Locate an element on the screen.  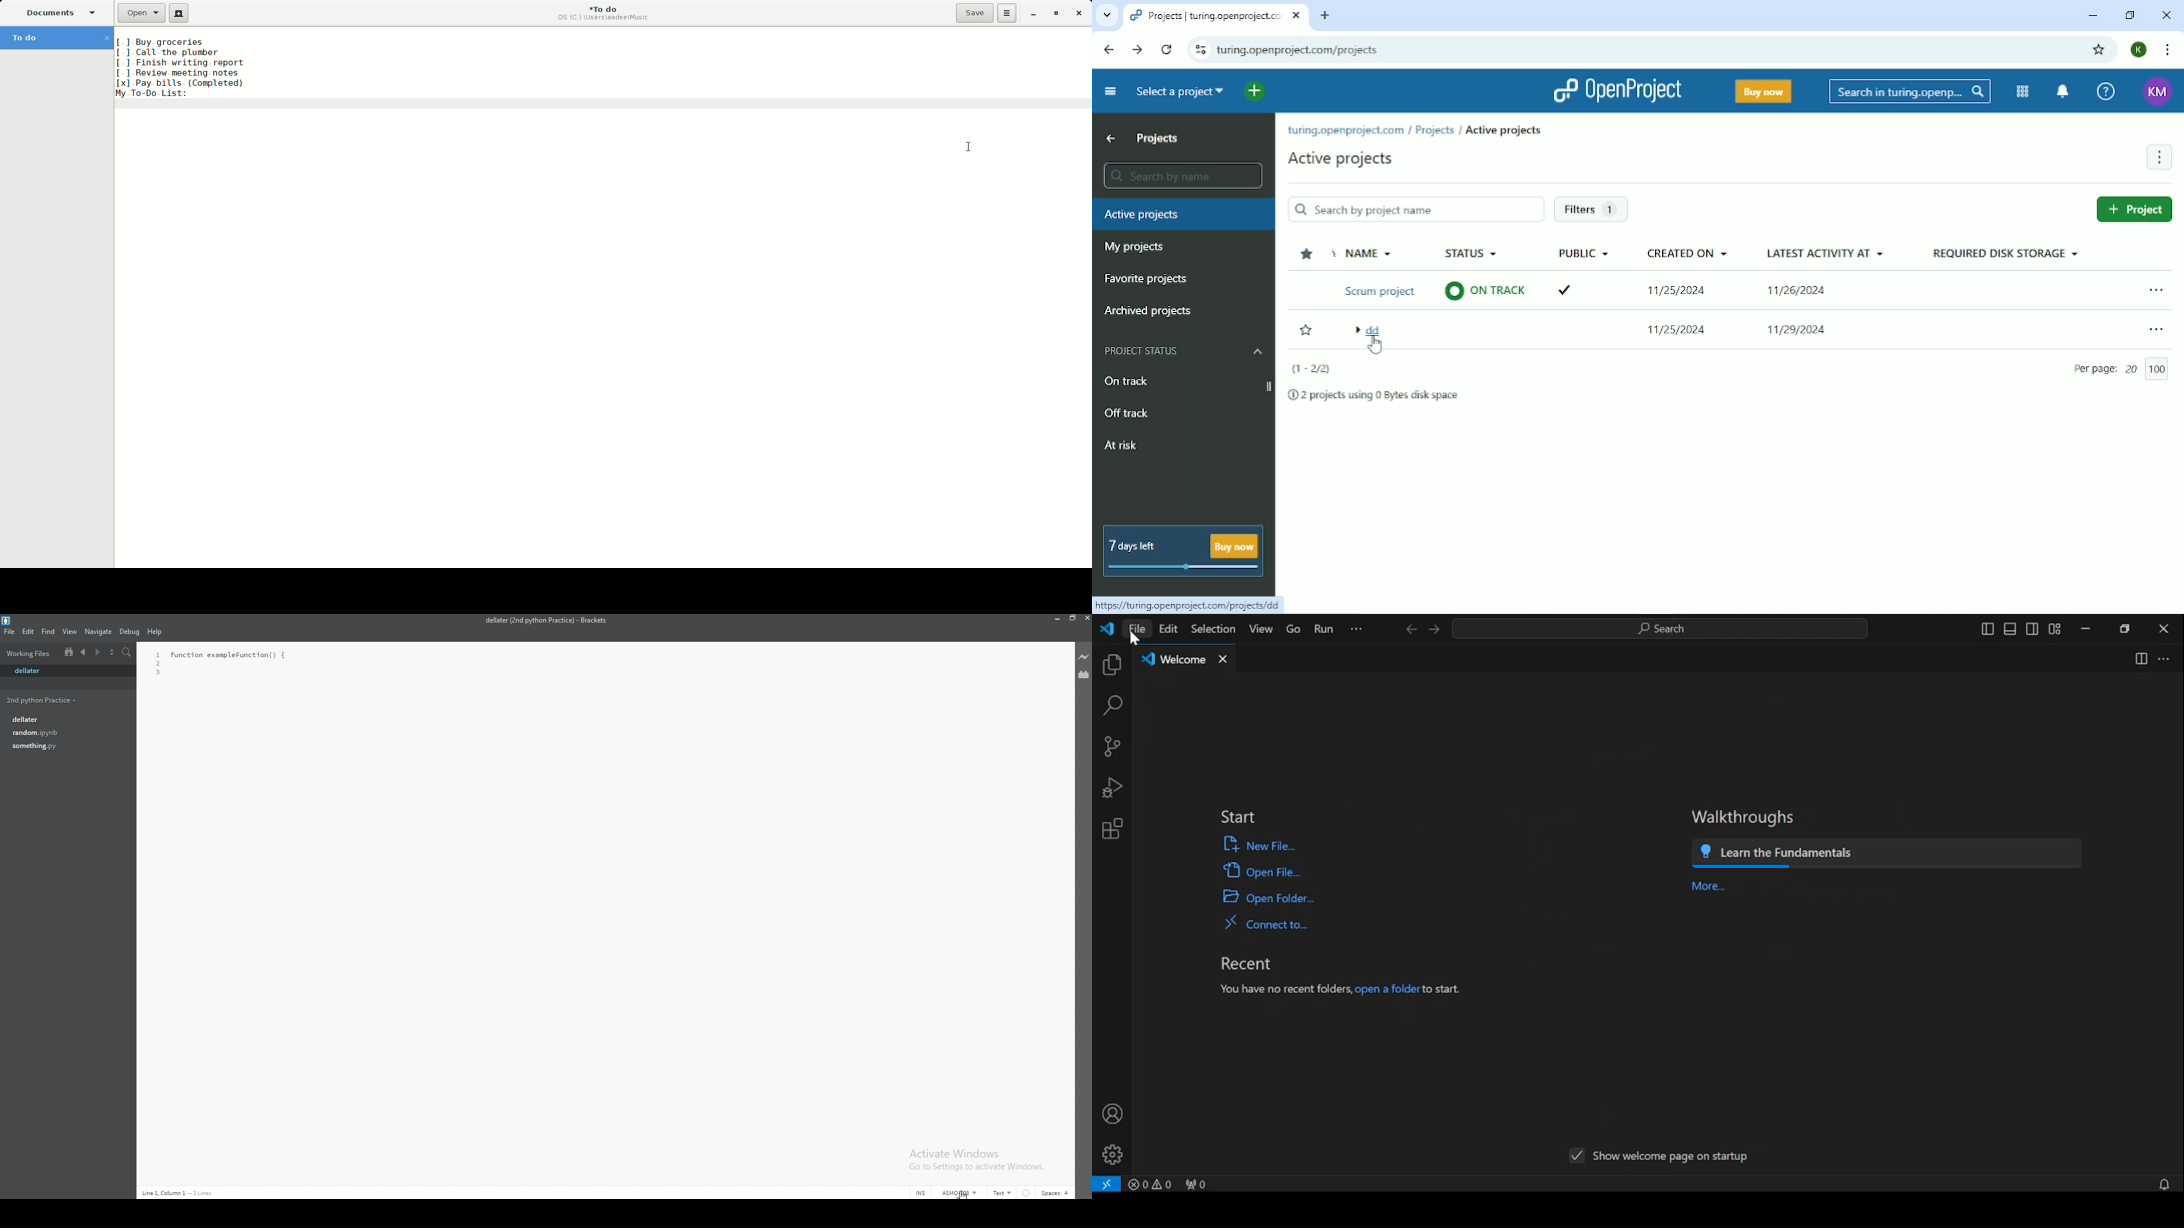
Reload this page is located at coordinates (1168, 50).